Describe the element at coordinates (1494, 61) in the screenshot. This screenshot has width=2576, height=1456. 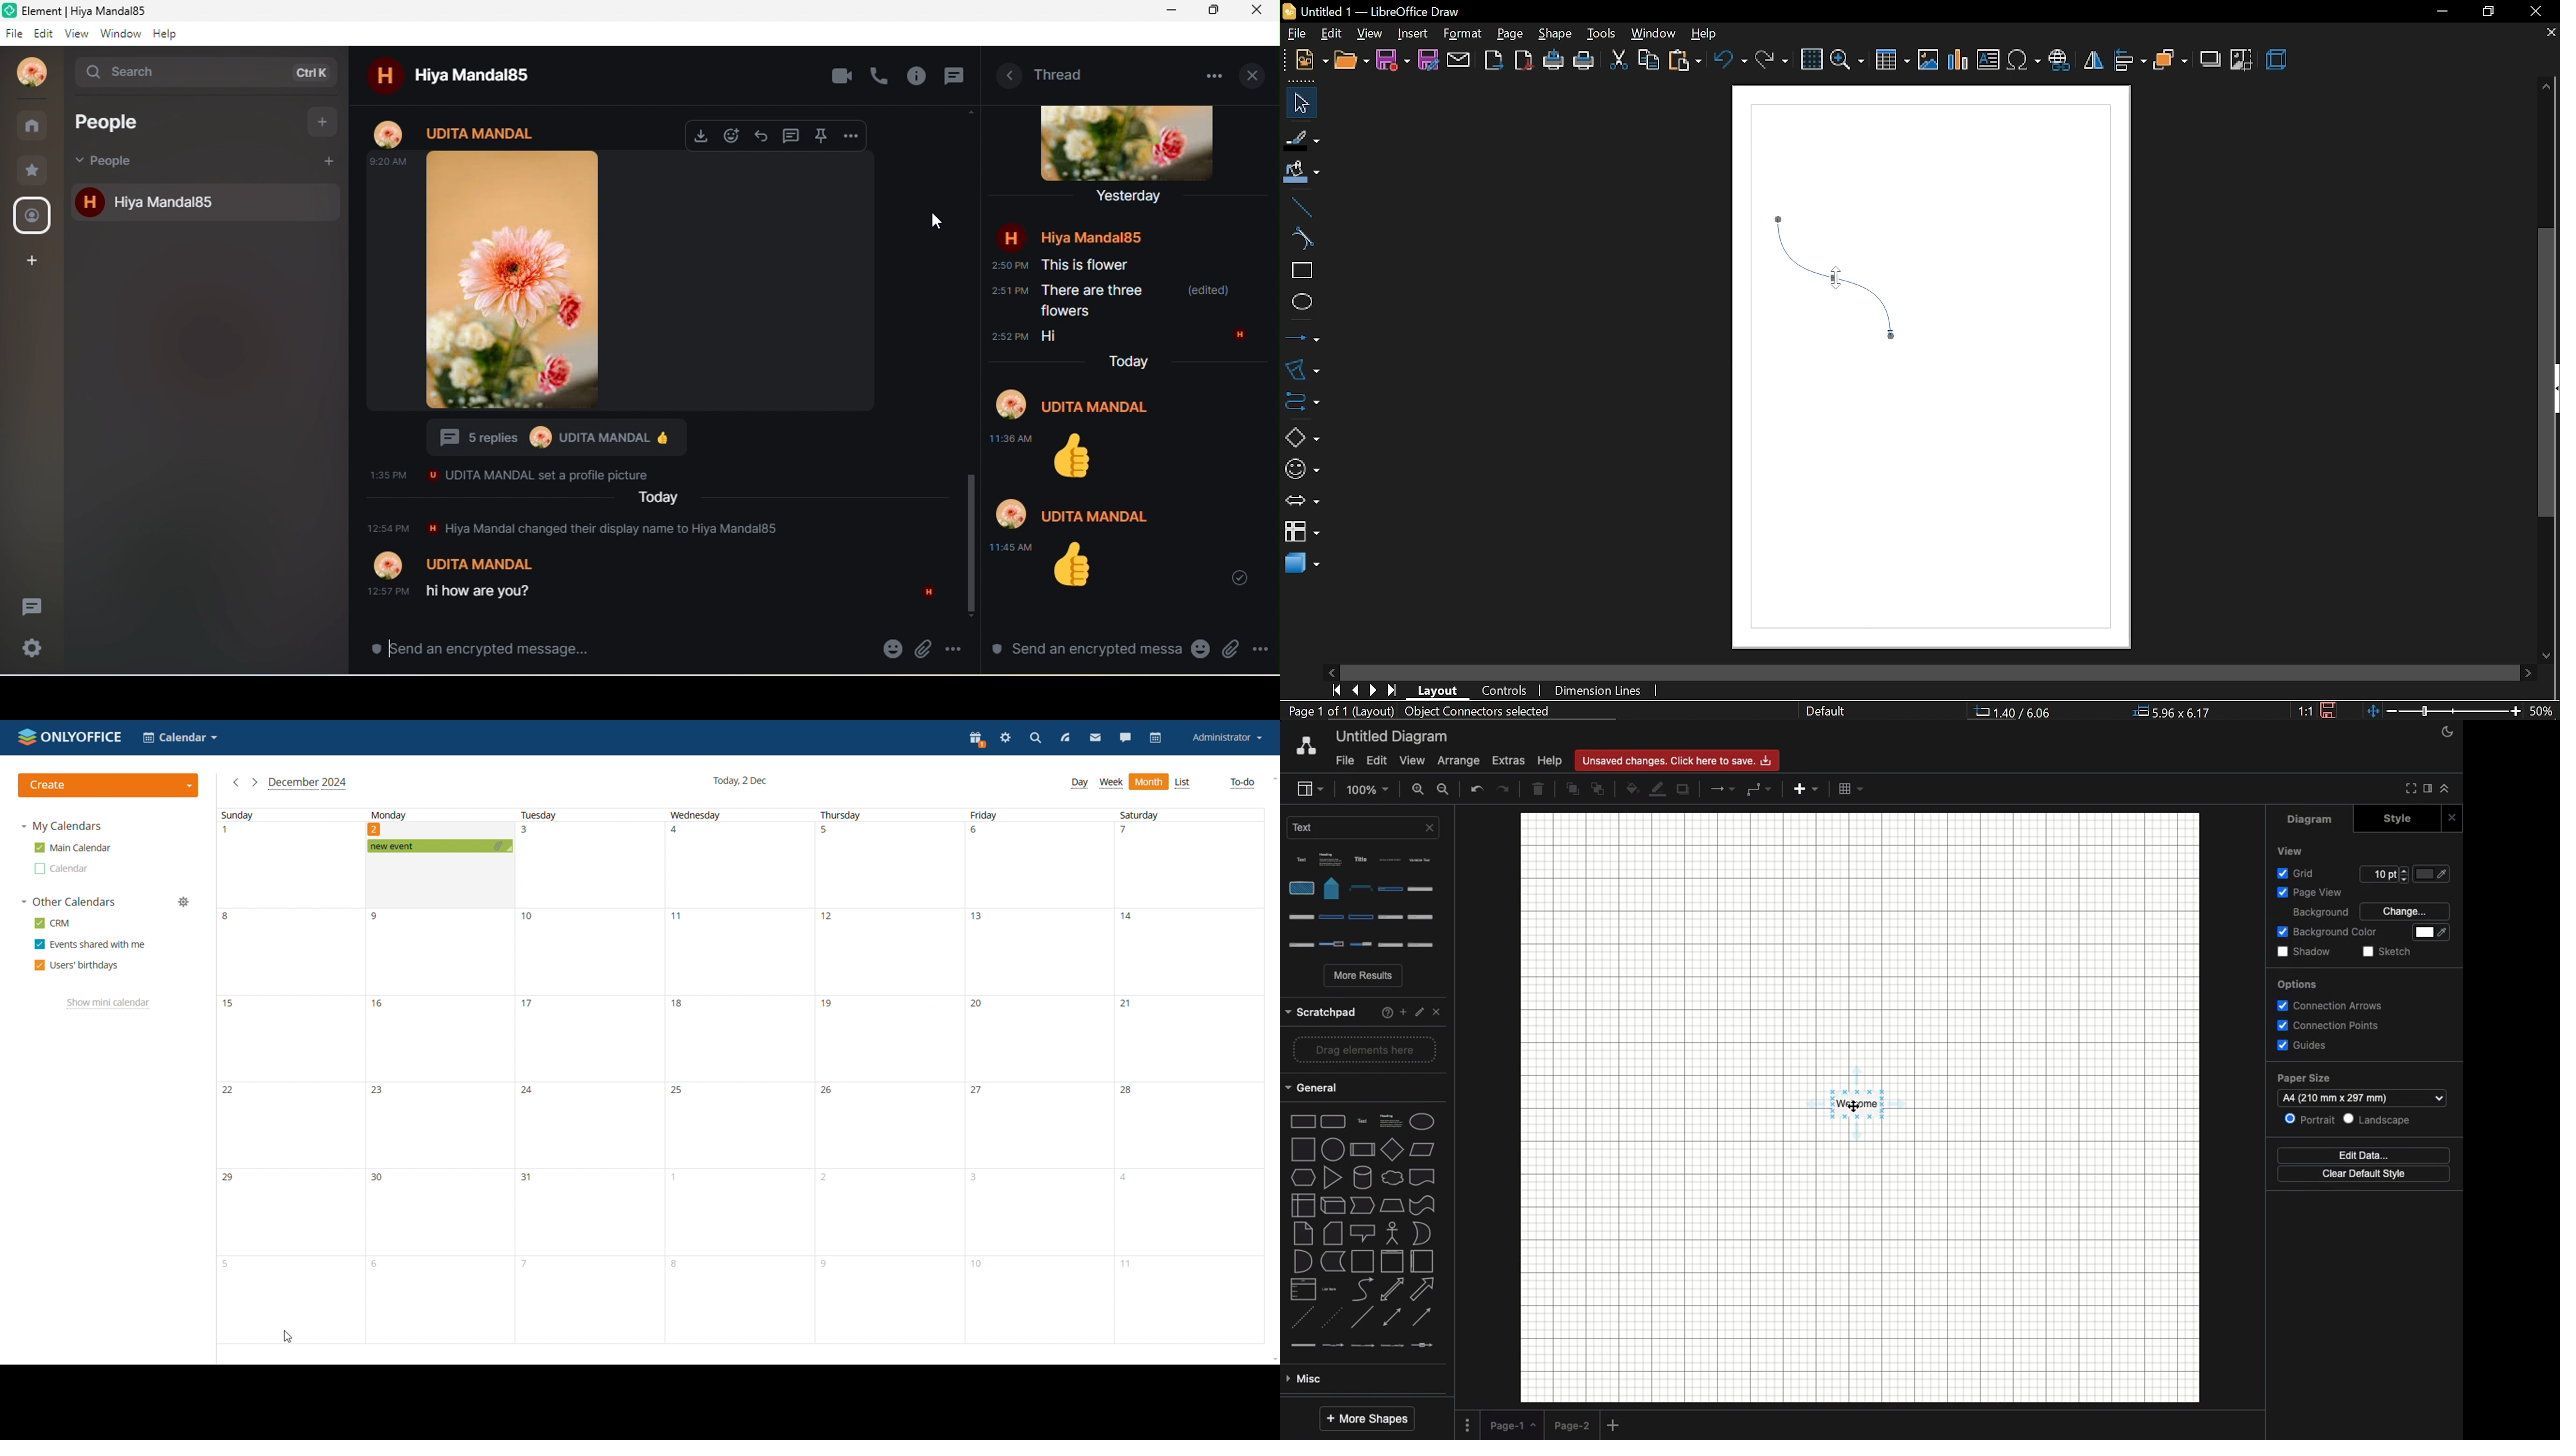
I see `export` at that location.